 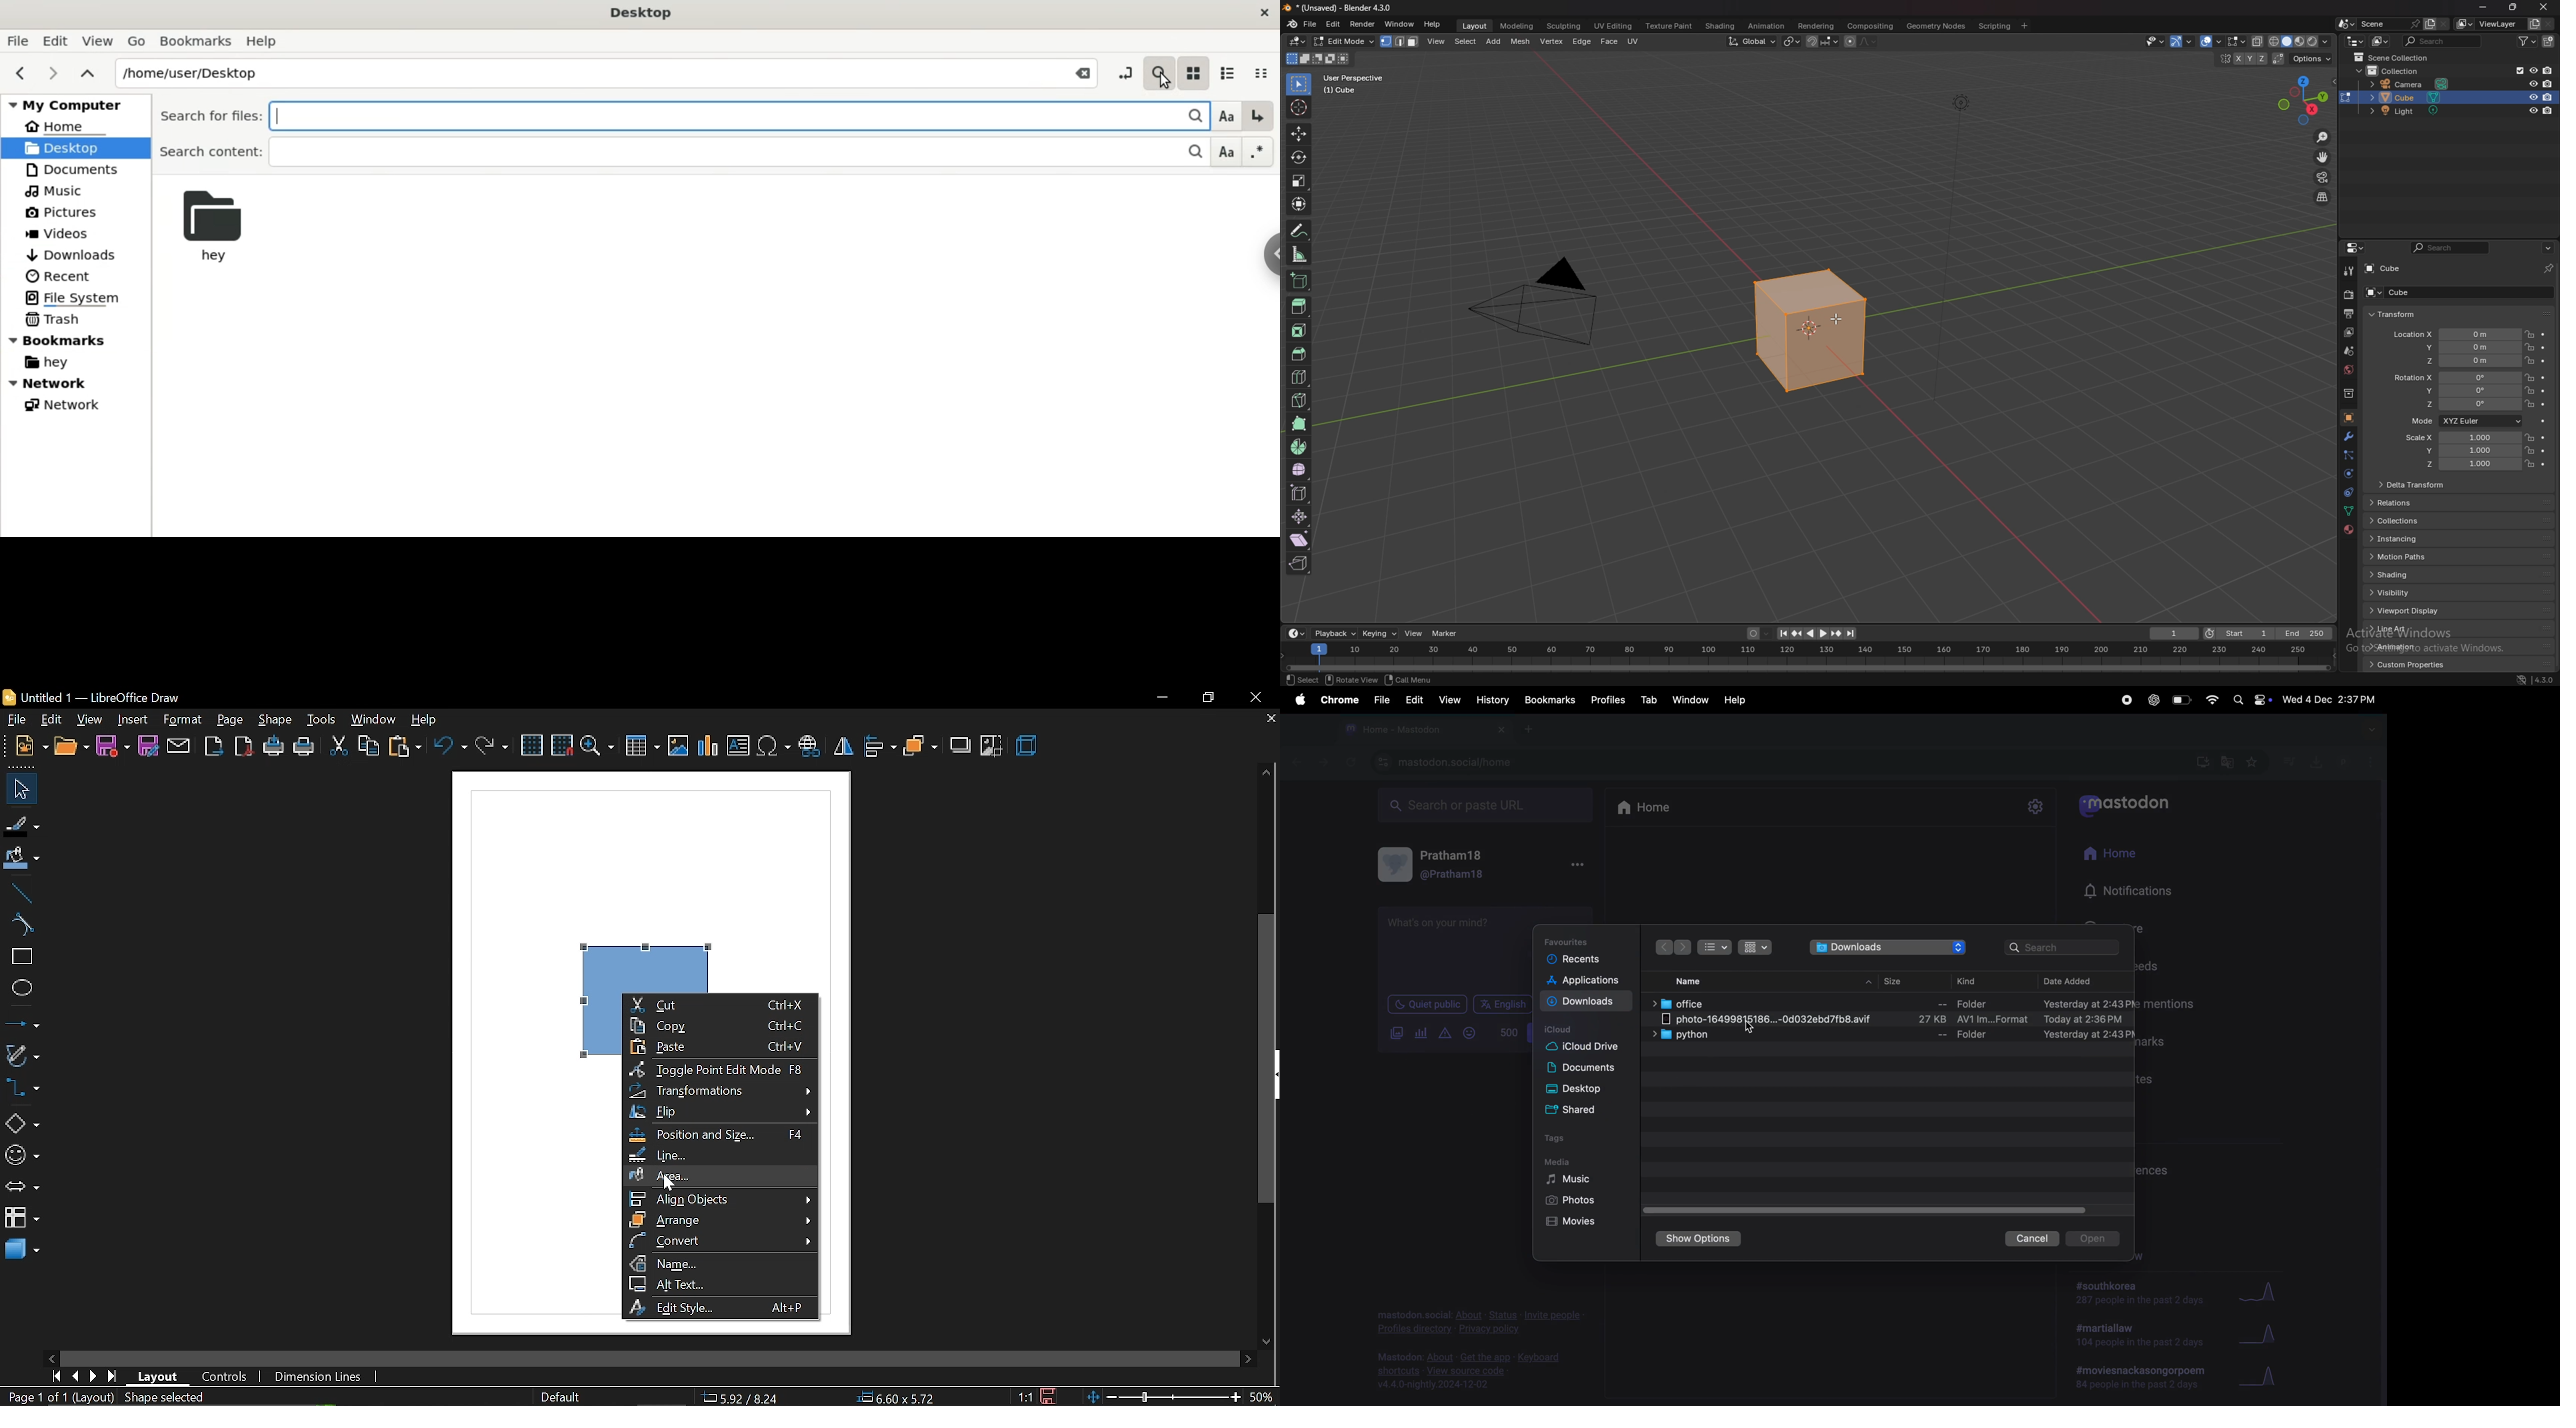 I want to click on grid, so click(x=531, y=745).